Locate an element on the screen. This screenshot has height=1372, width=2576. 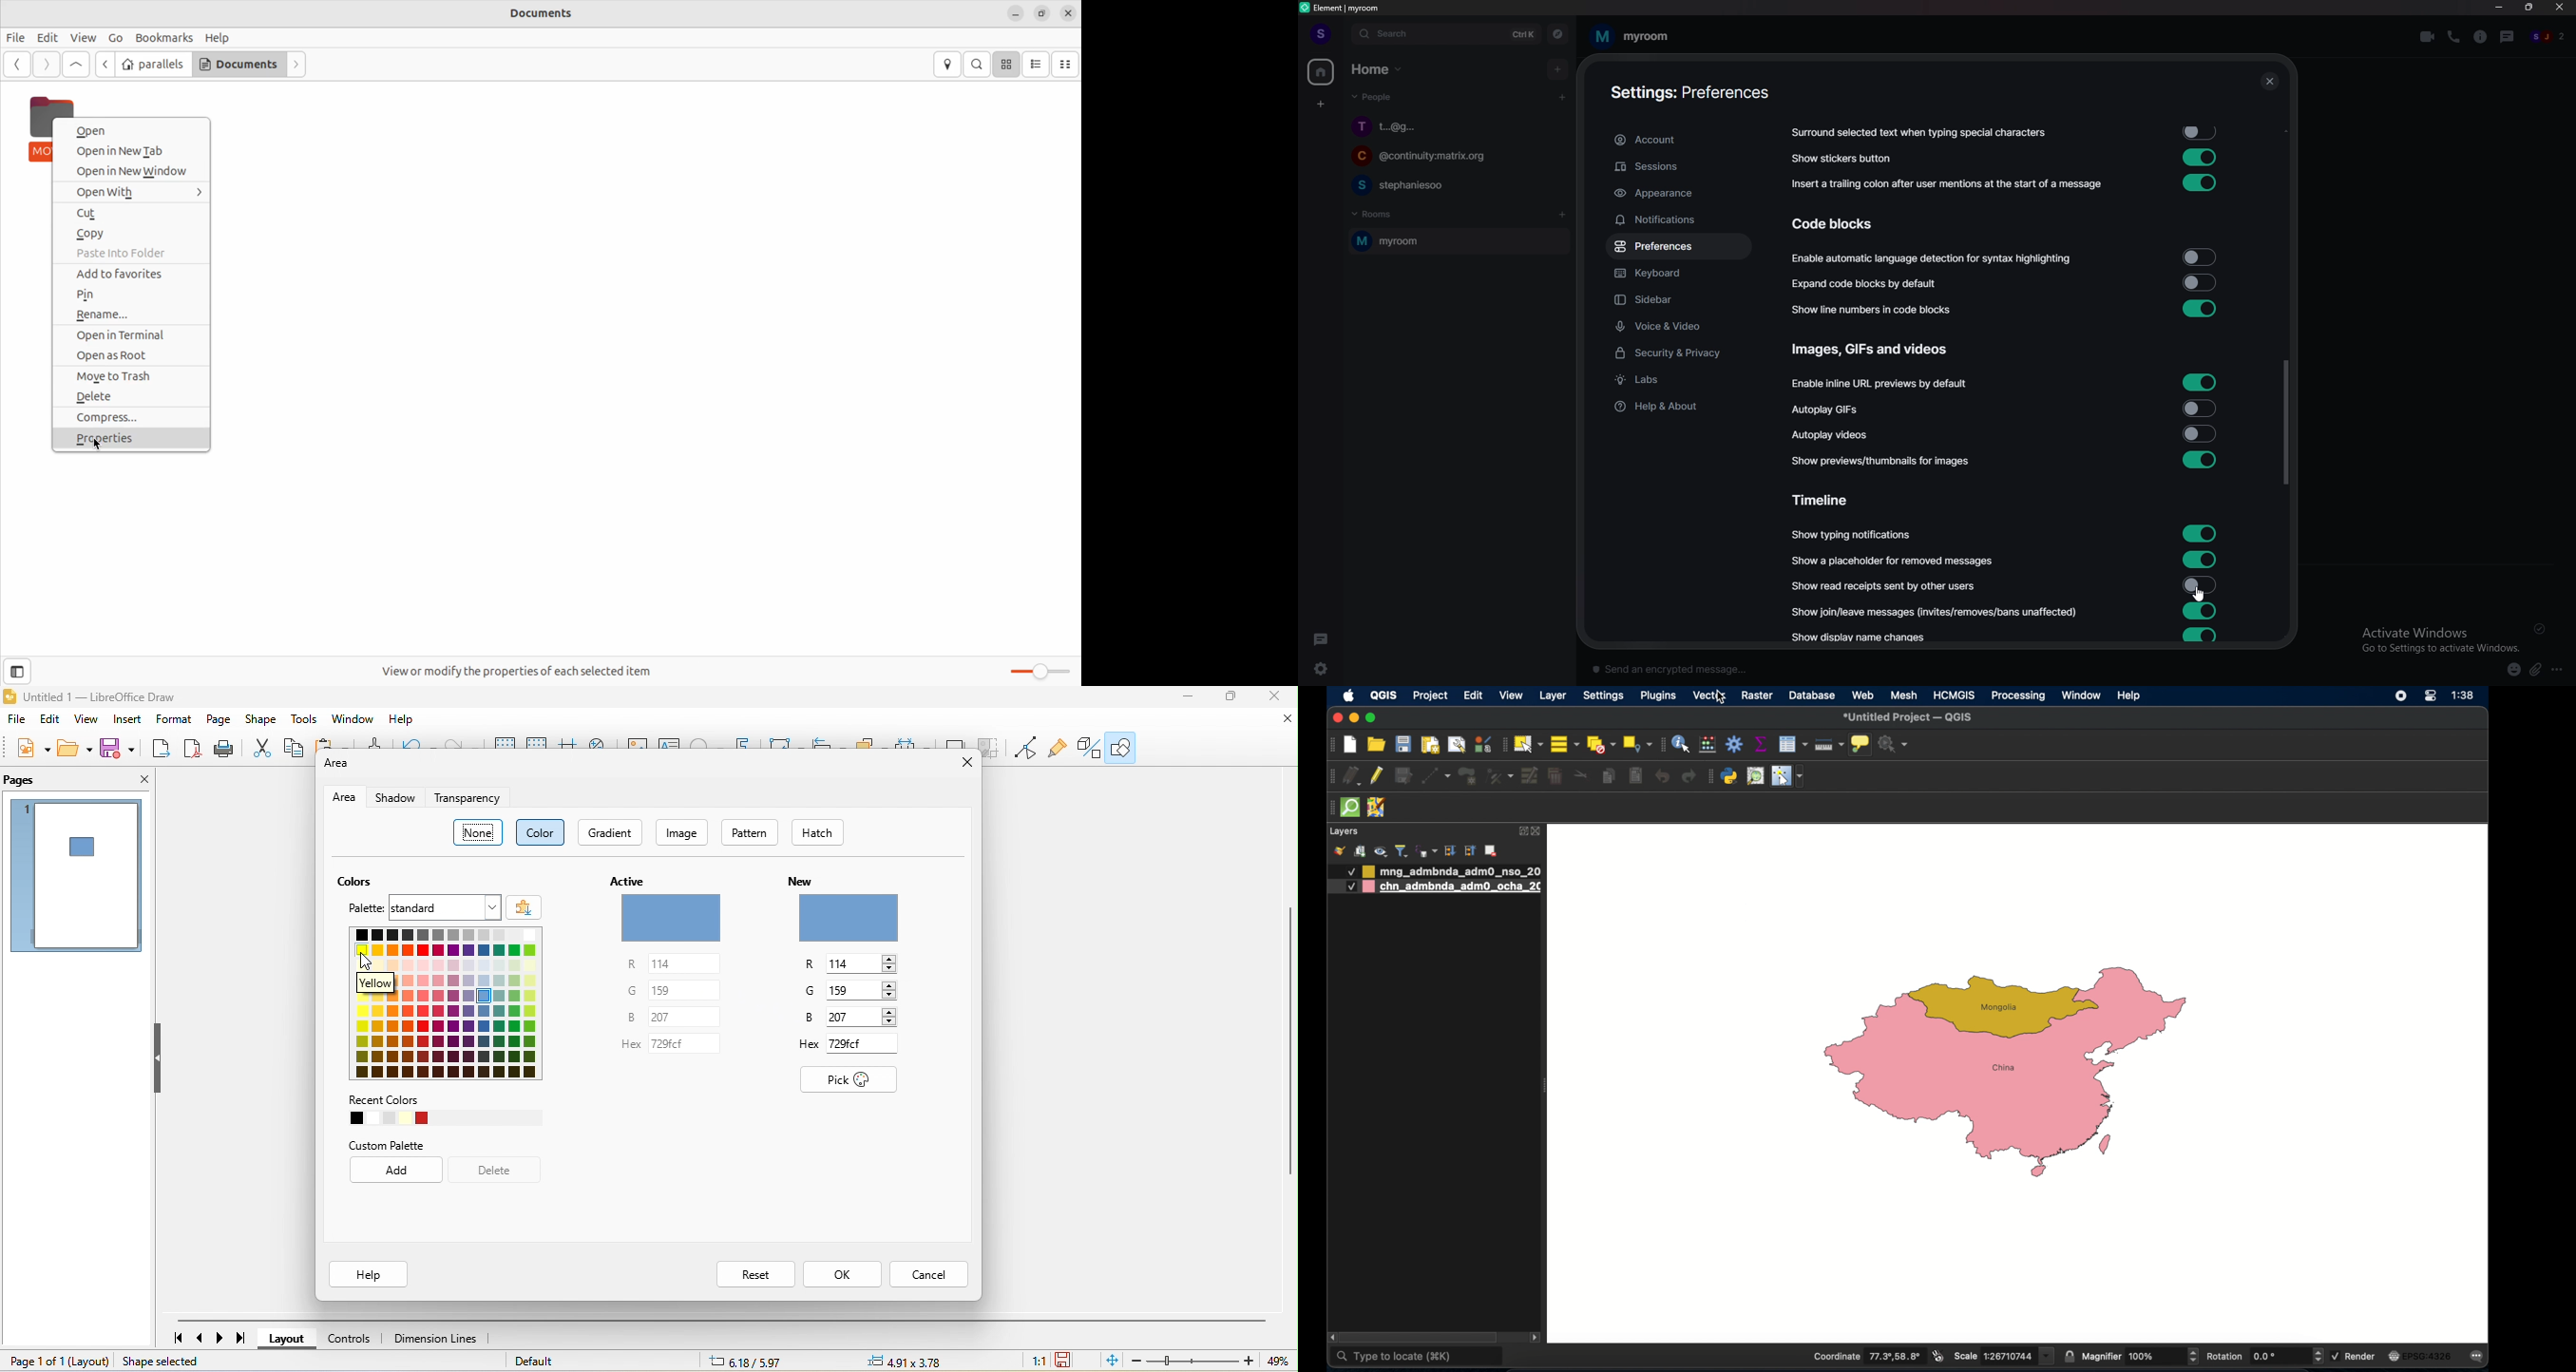
enable inline url previews by default is located at coordinates (1883, 384).